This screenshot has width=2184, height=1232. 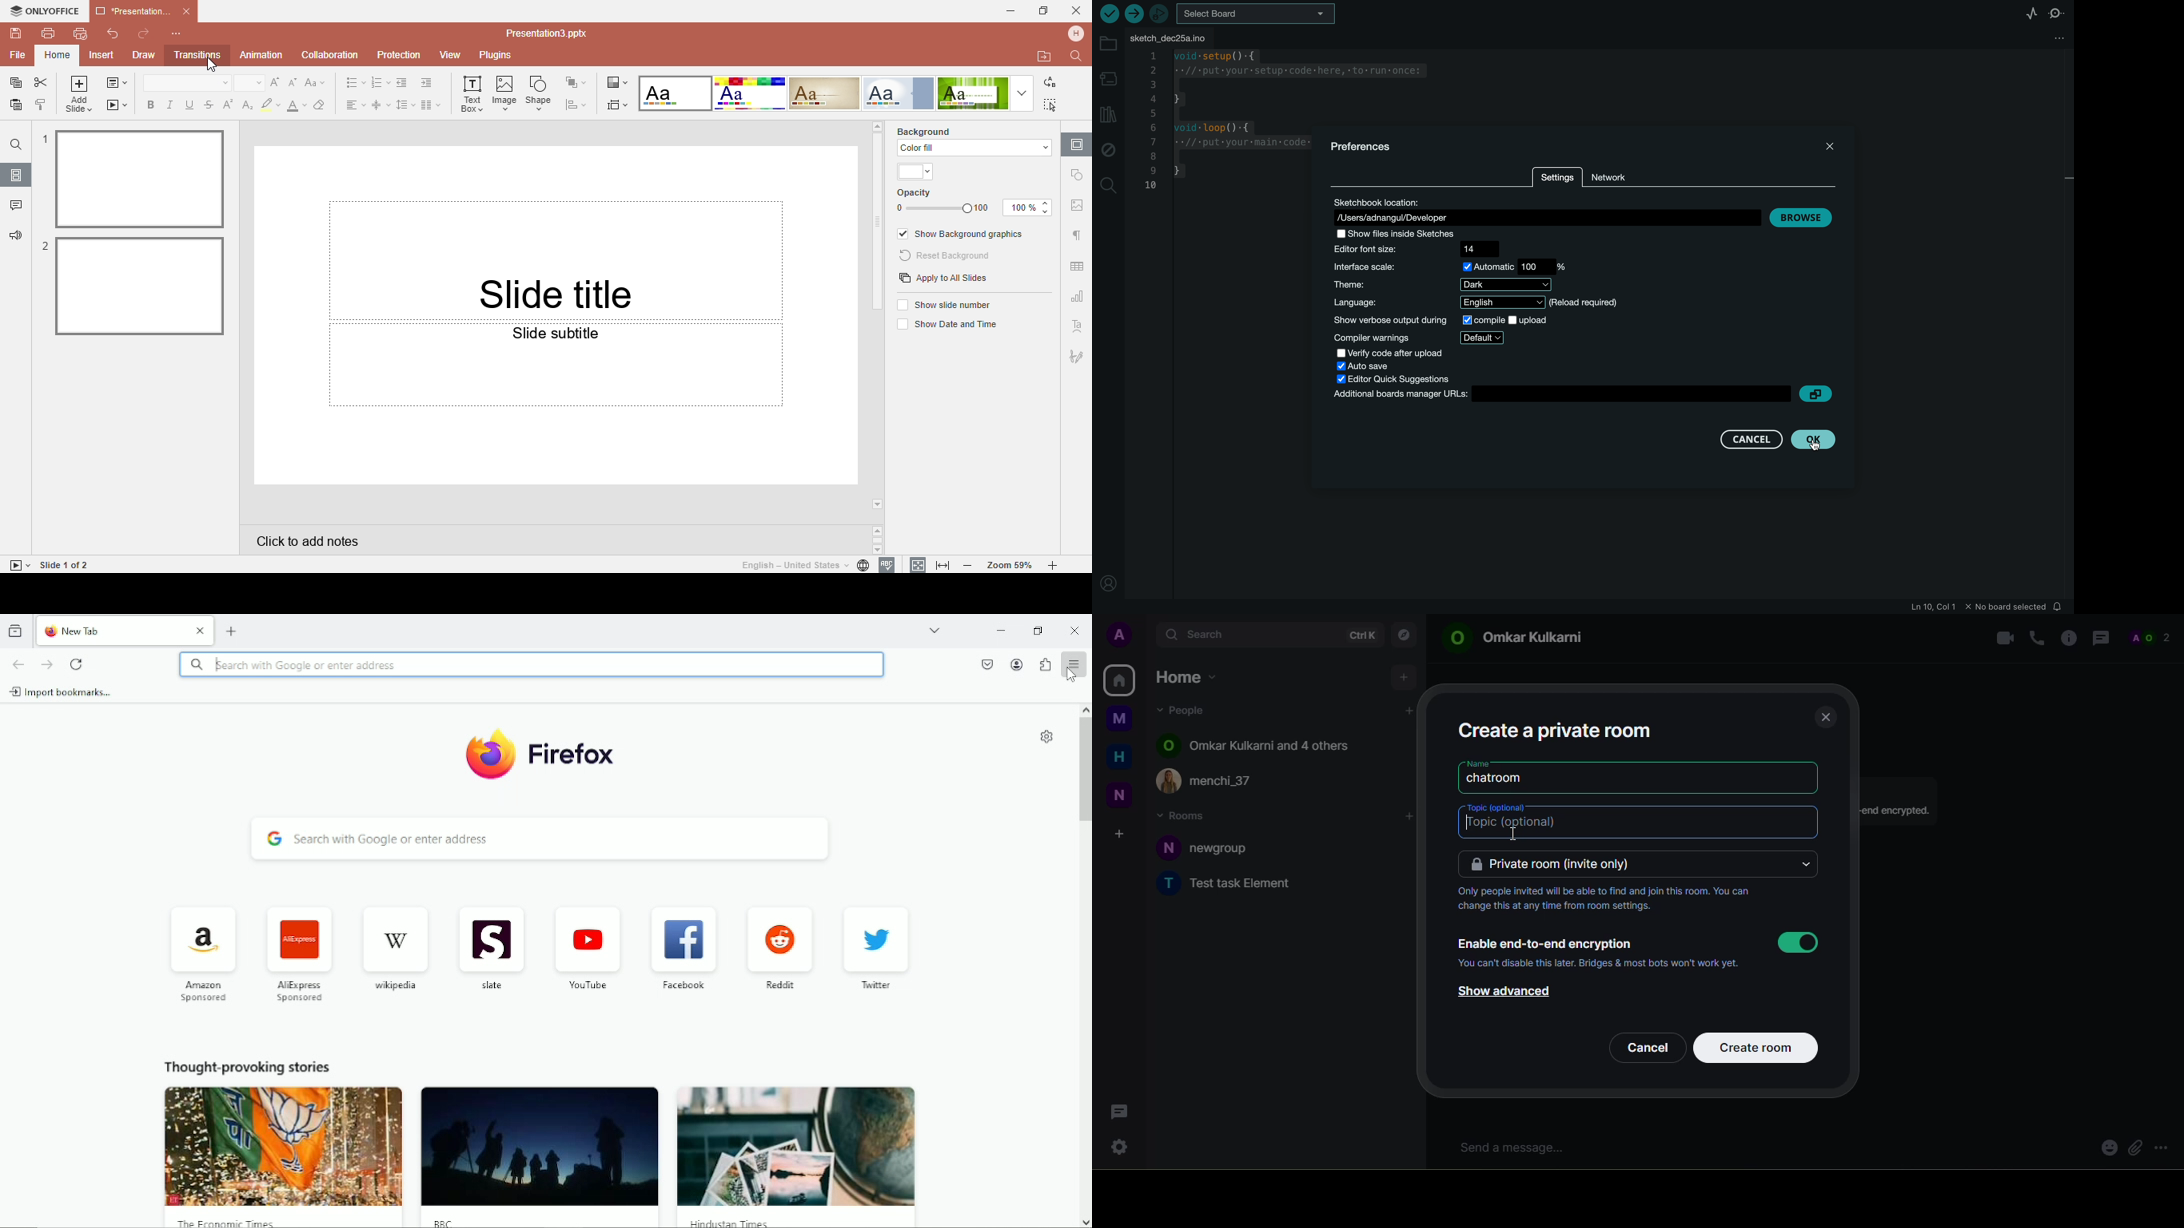 I want to click on Italic, so click(x=172, y=105).